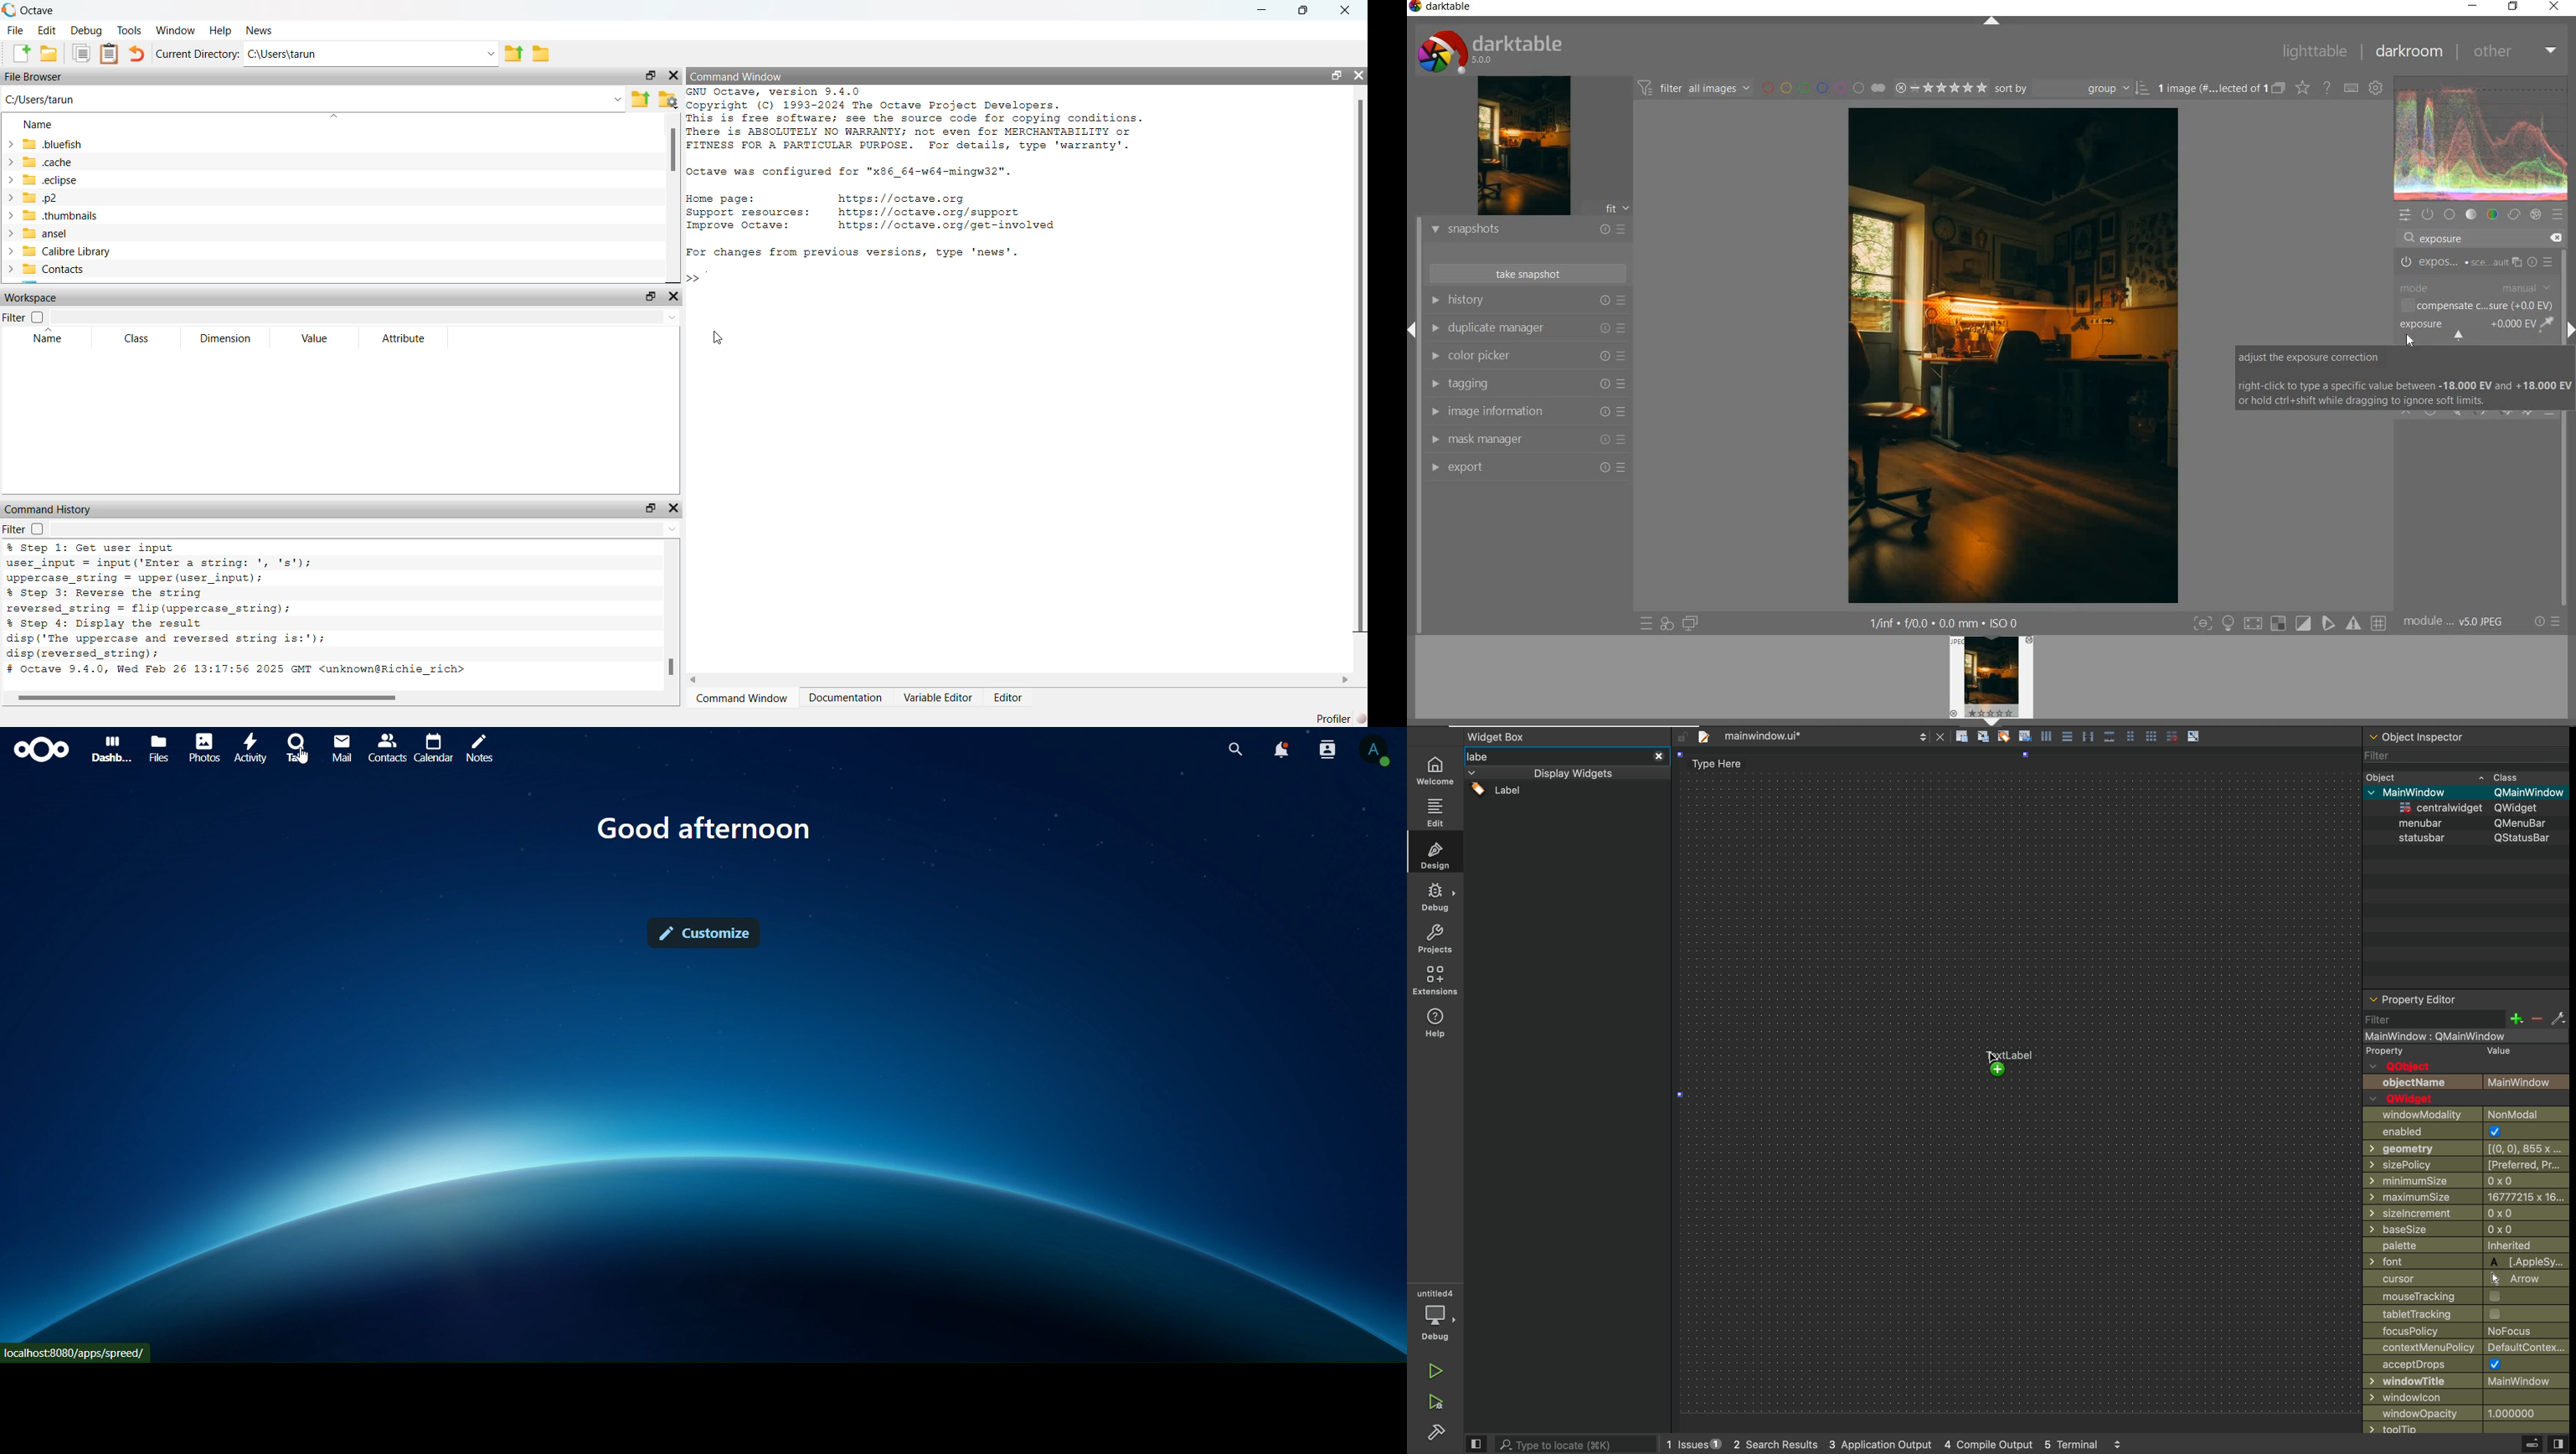 The image size is (2576, 1456). Describe the element at coordinates (2516, 51) in the screenshot. I see `other` at that location.